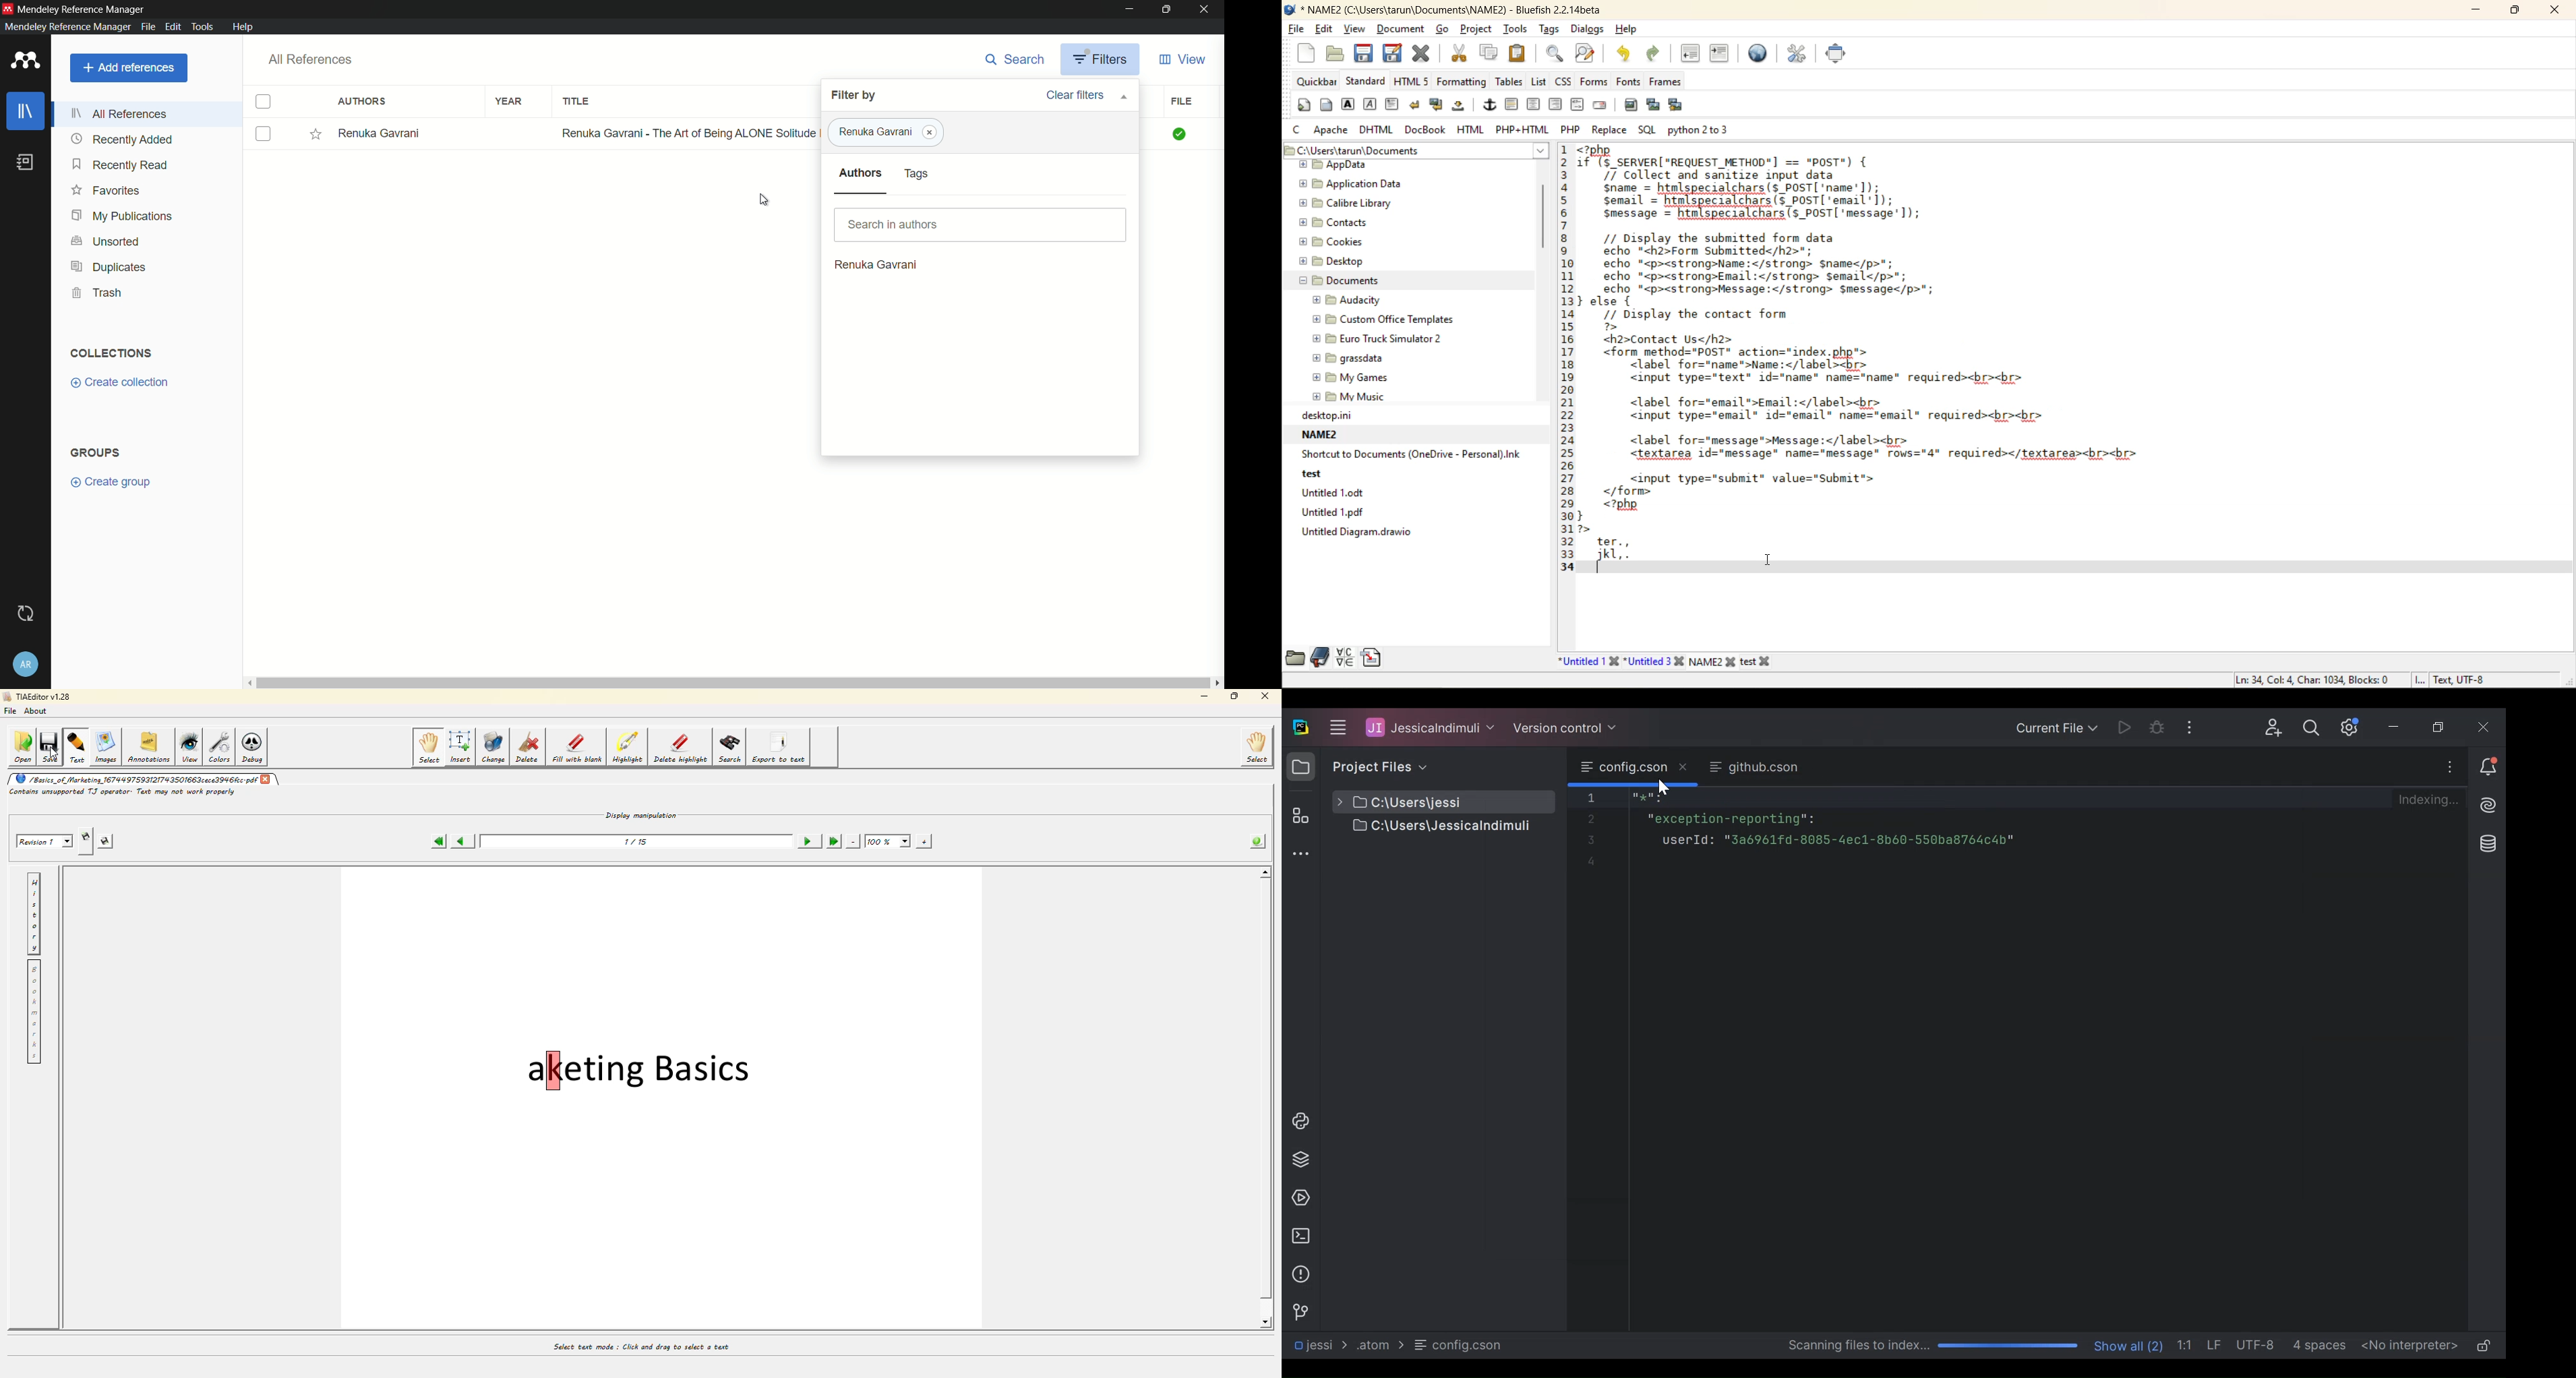 This screenshot has width=2576, height=1400. Describe the element at coordinates (249, 682) in the screenshot. I see `Scroll left` at that location.